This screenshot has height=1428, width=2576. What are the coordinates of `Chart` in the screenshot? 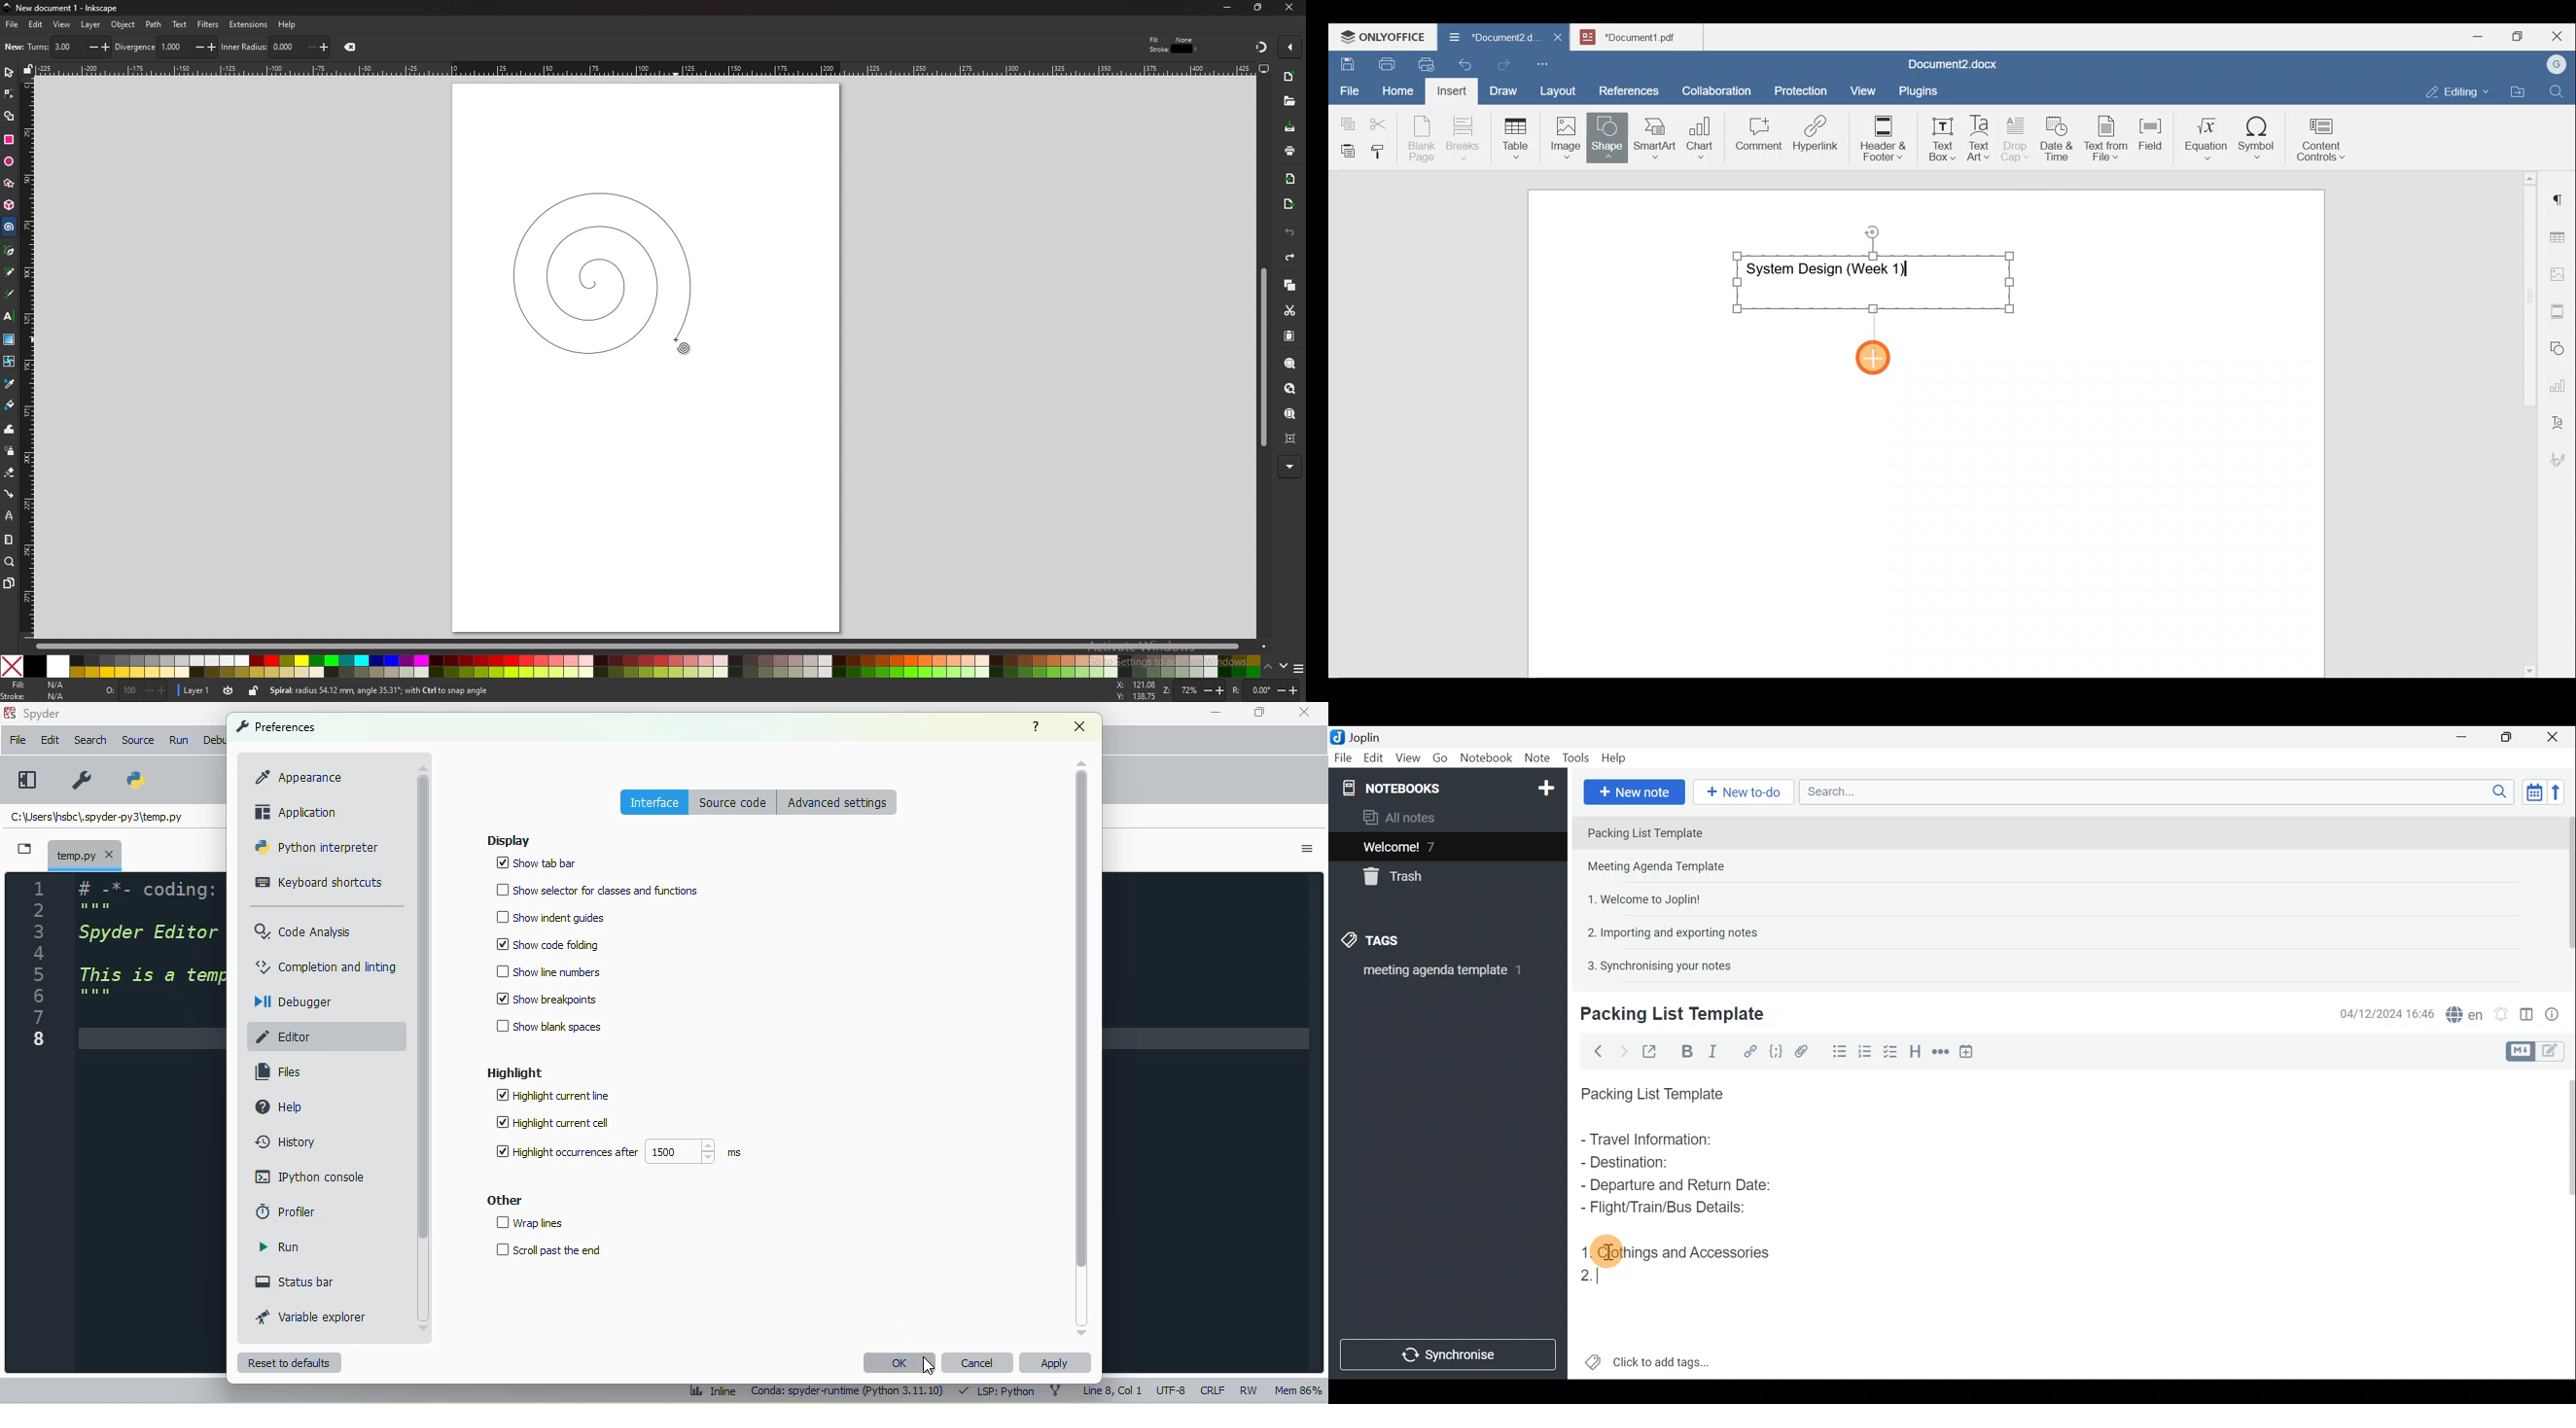 It's located at (1698, 139).